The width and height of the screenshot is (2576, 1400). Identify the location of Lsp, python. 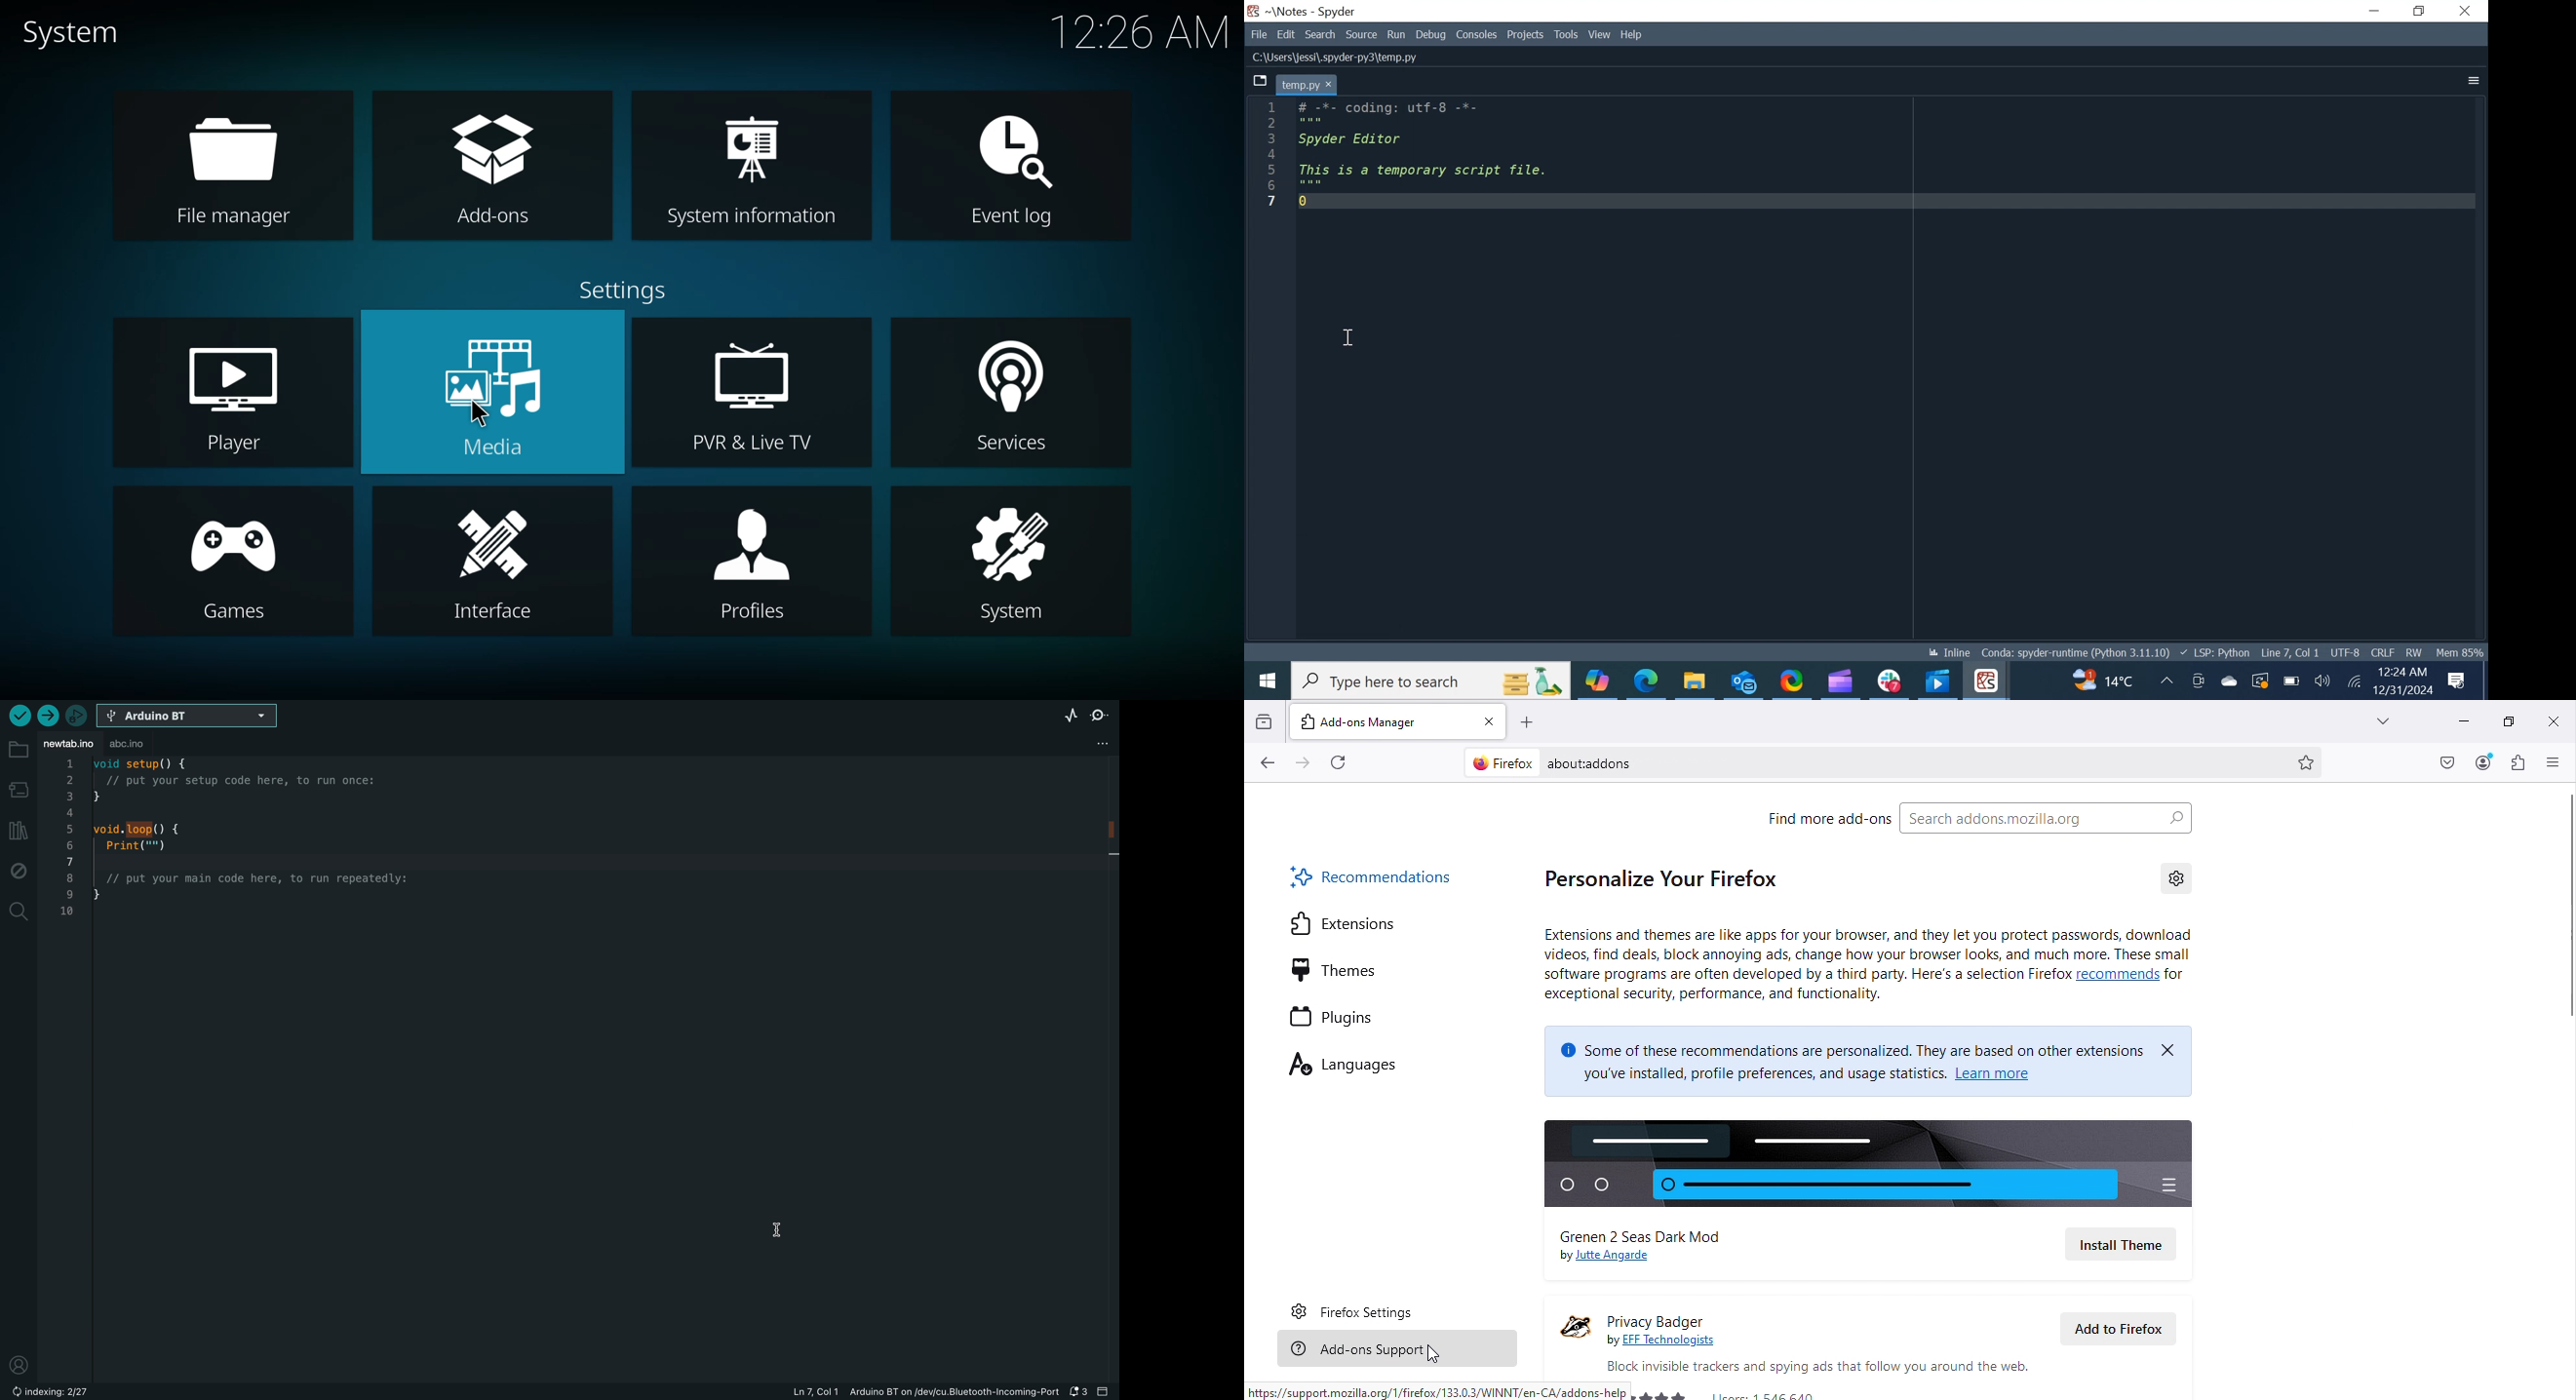
(2220, 652).